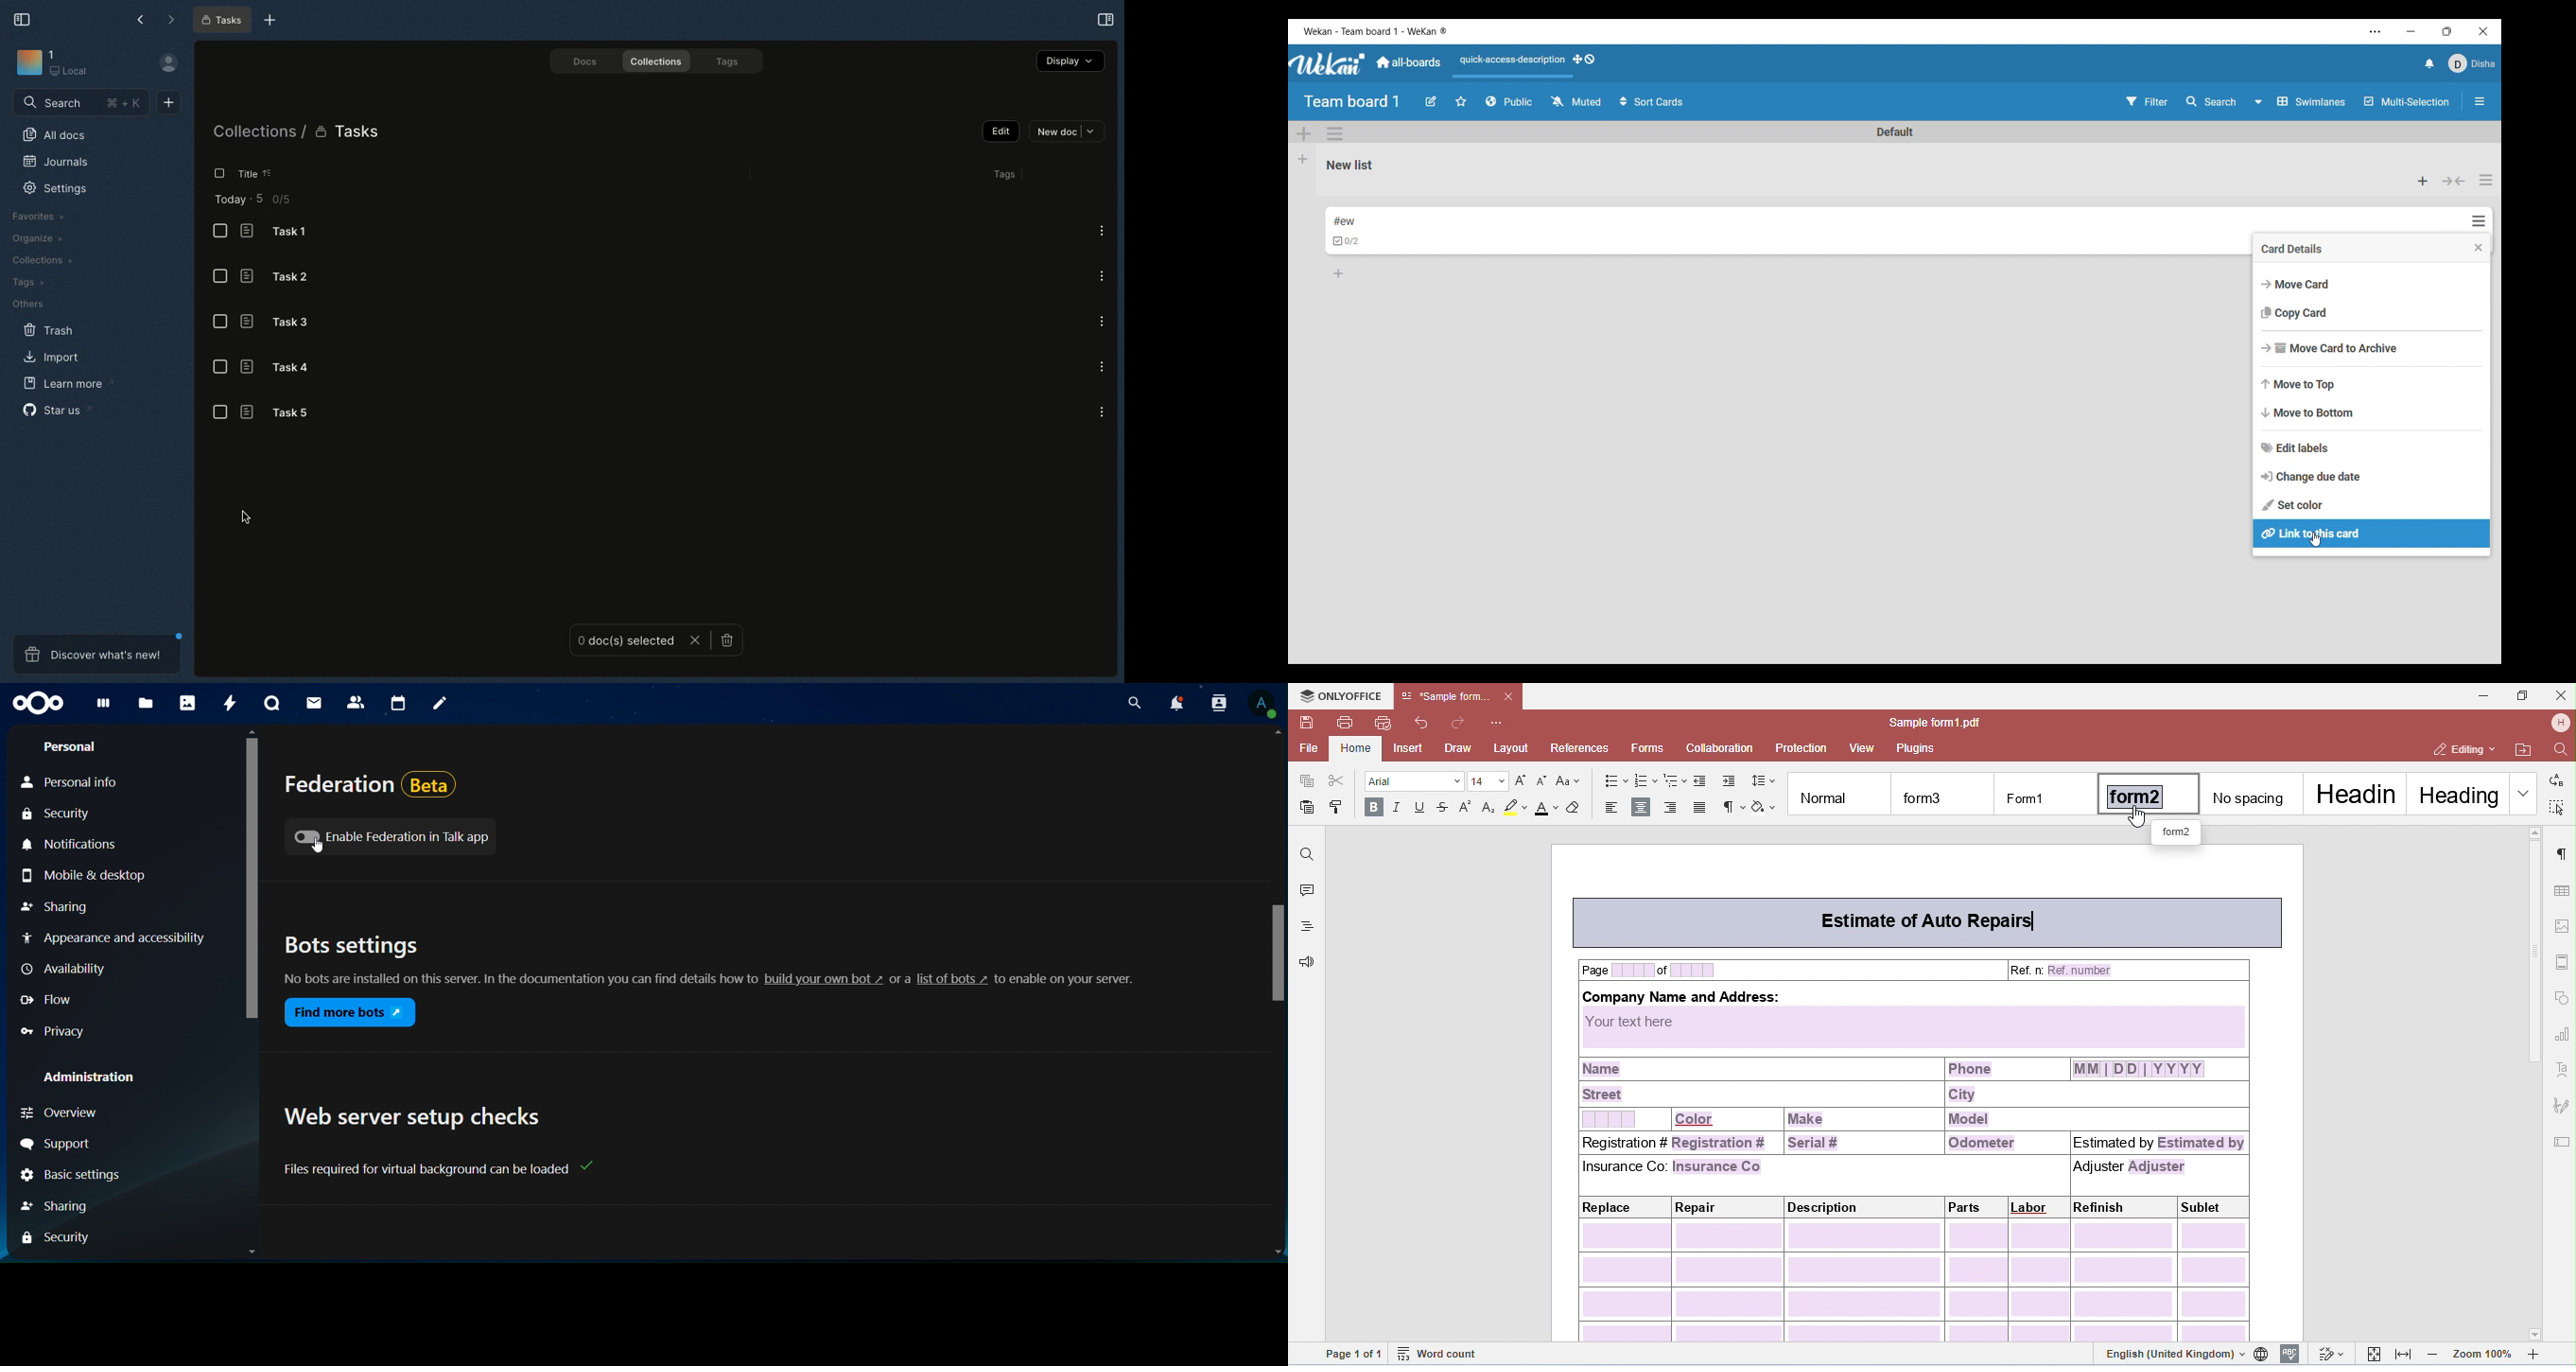  I want to click on Cursor, so click(319, 849).